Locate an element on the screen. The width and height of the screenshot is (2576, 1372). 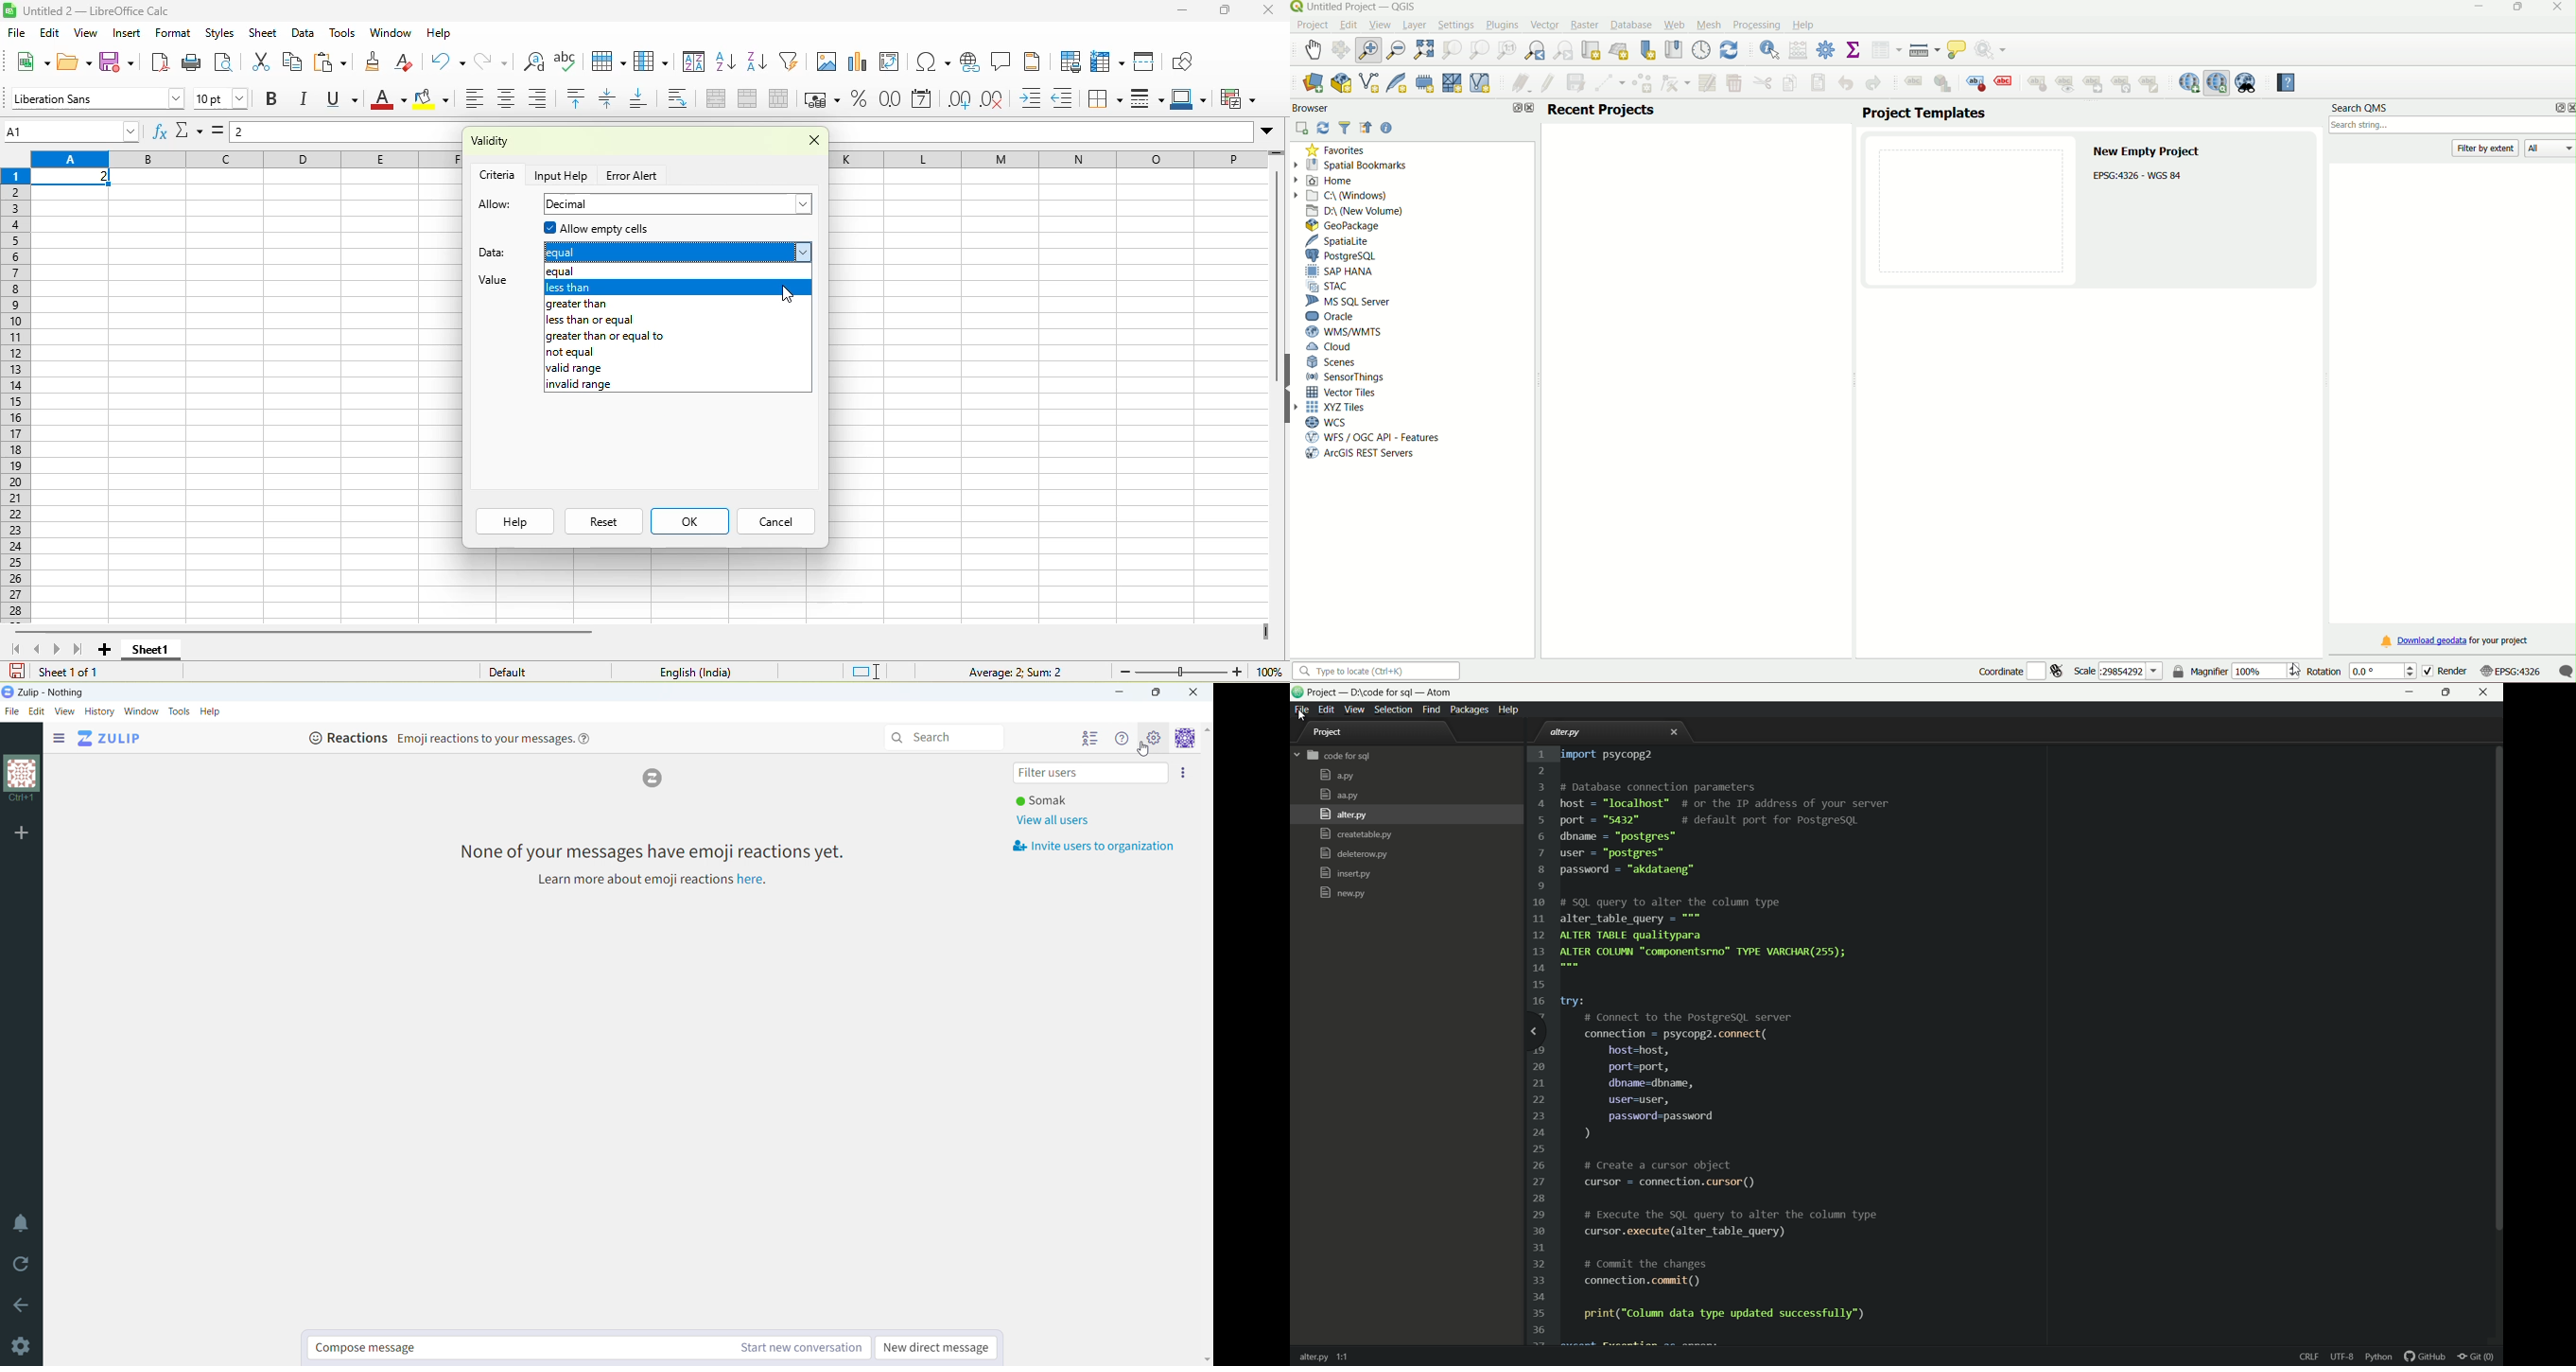
font style is located at coordinates (96, 97).